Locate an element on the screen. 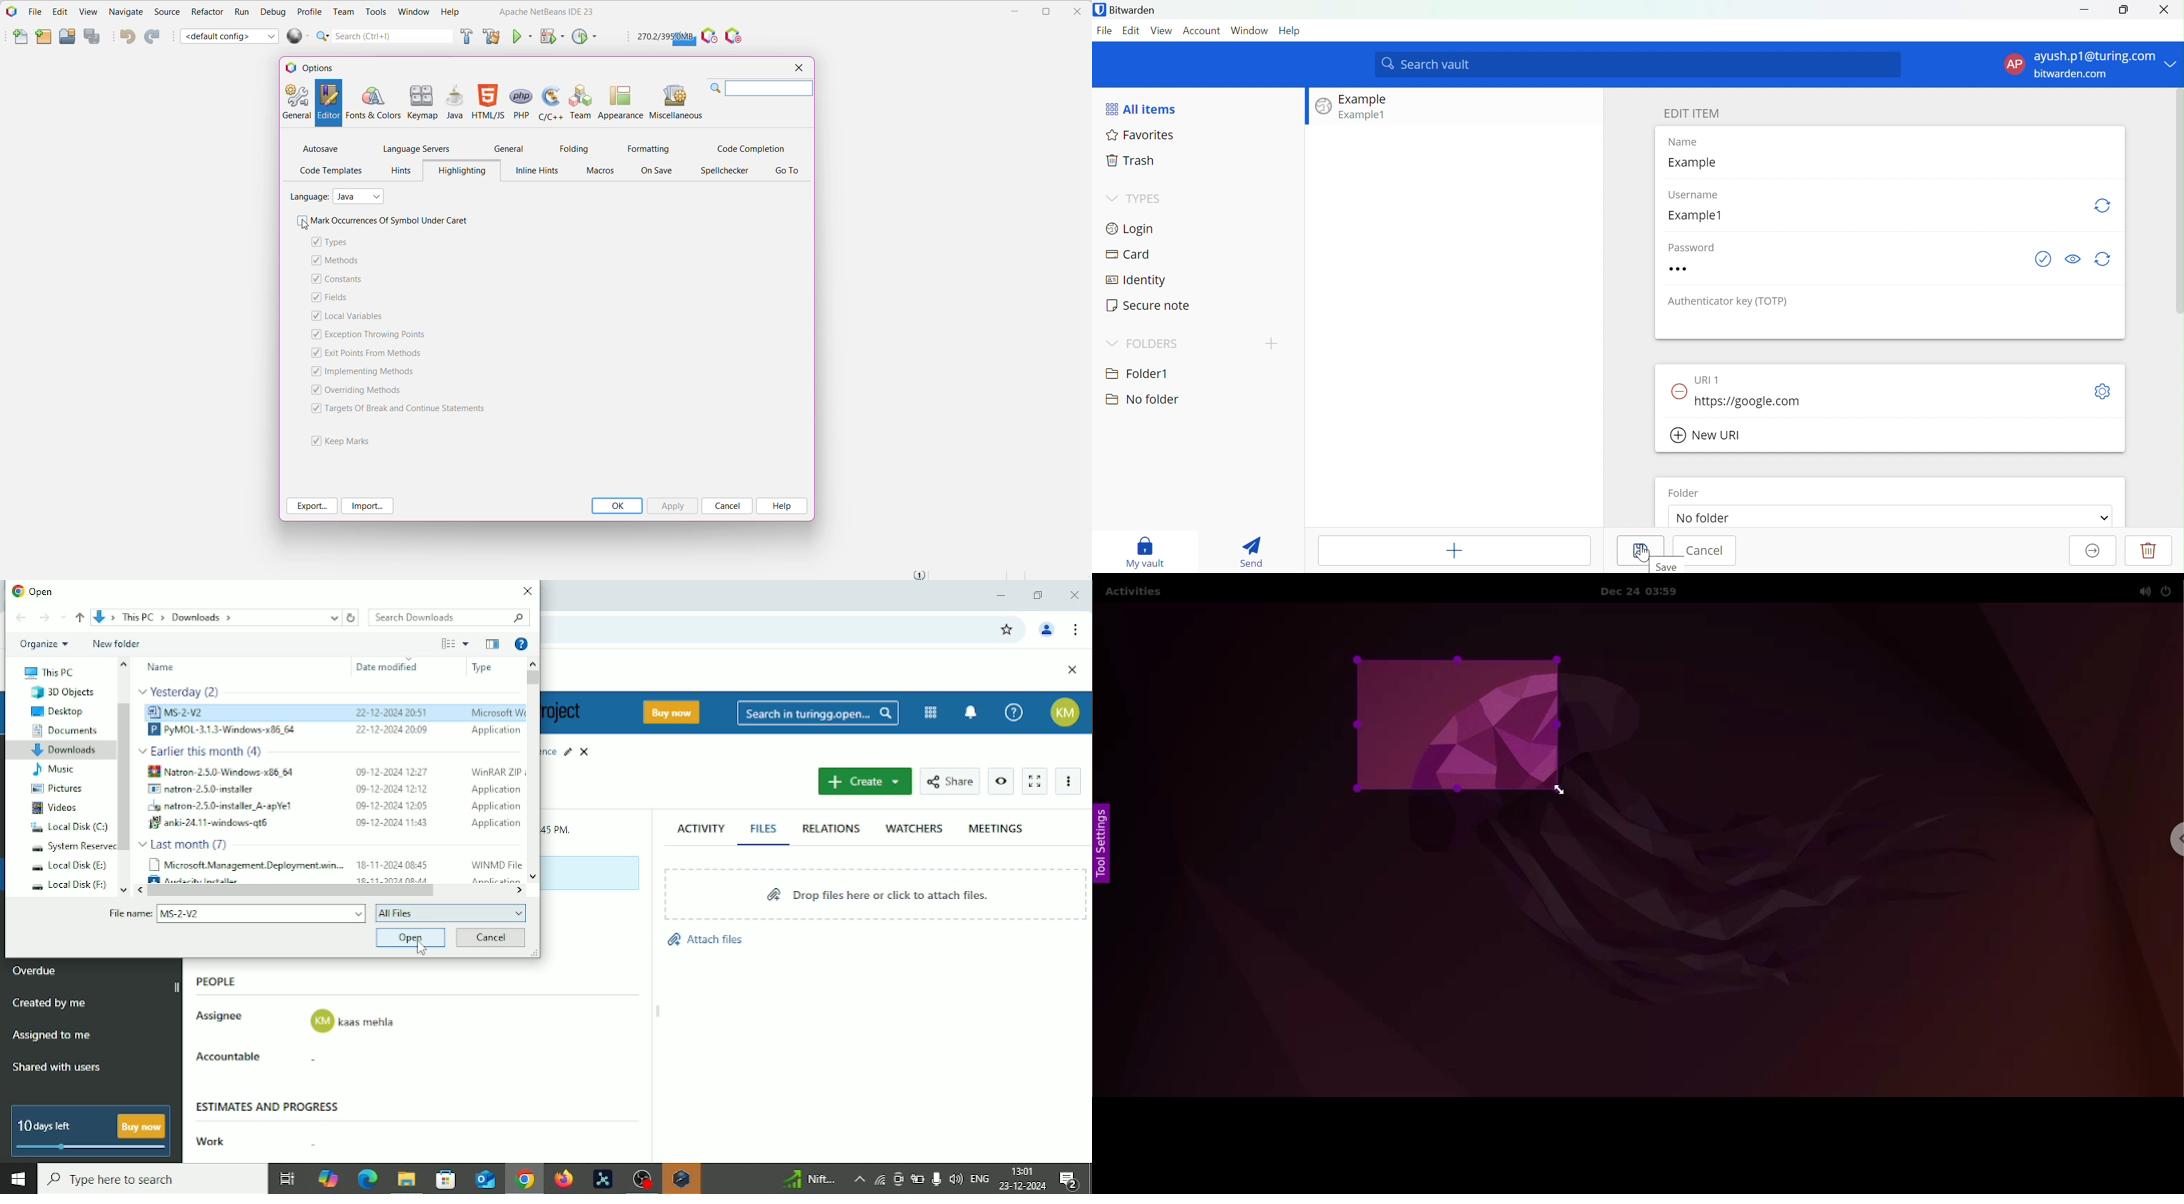  System Reserved is located at coordinates (72, 847).